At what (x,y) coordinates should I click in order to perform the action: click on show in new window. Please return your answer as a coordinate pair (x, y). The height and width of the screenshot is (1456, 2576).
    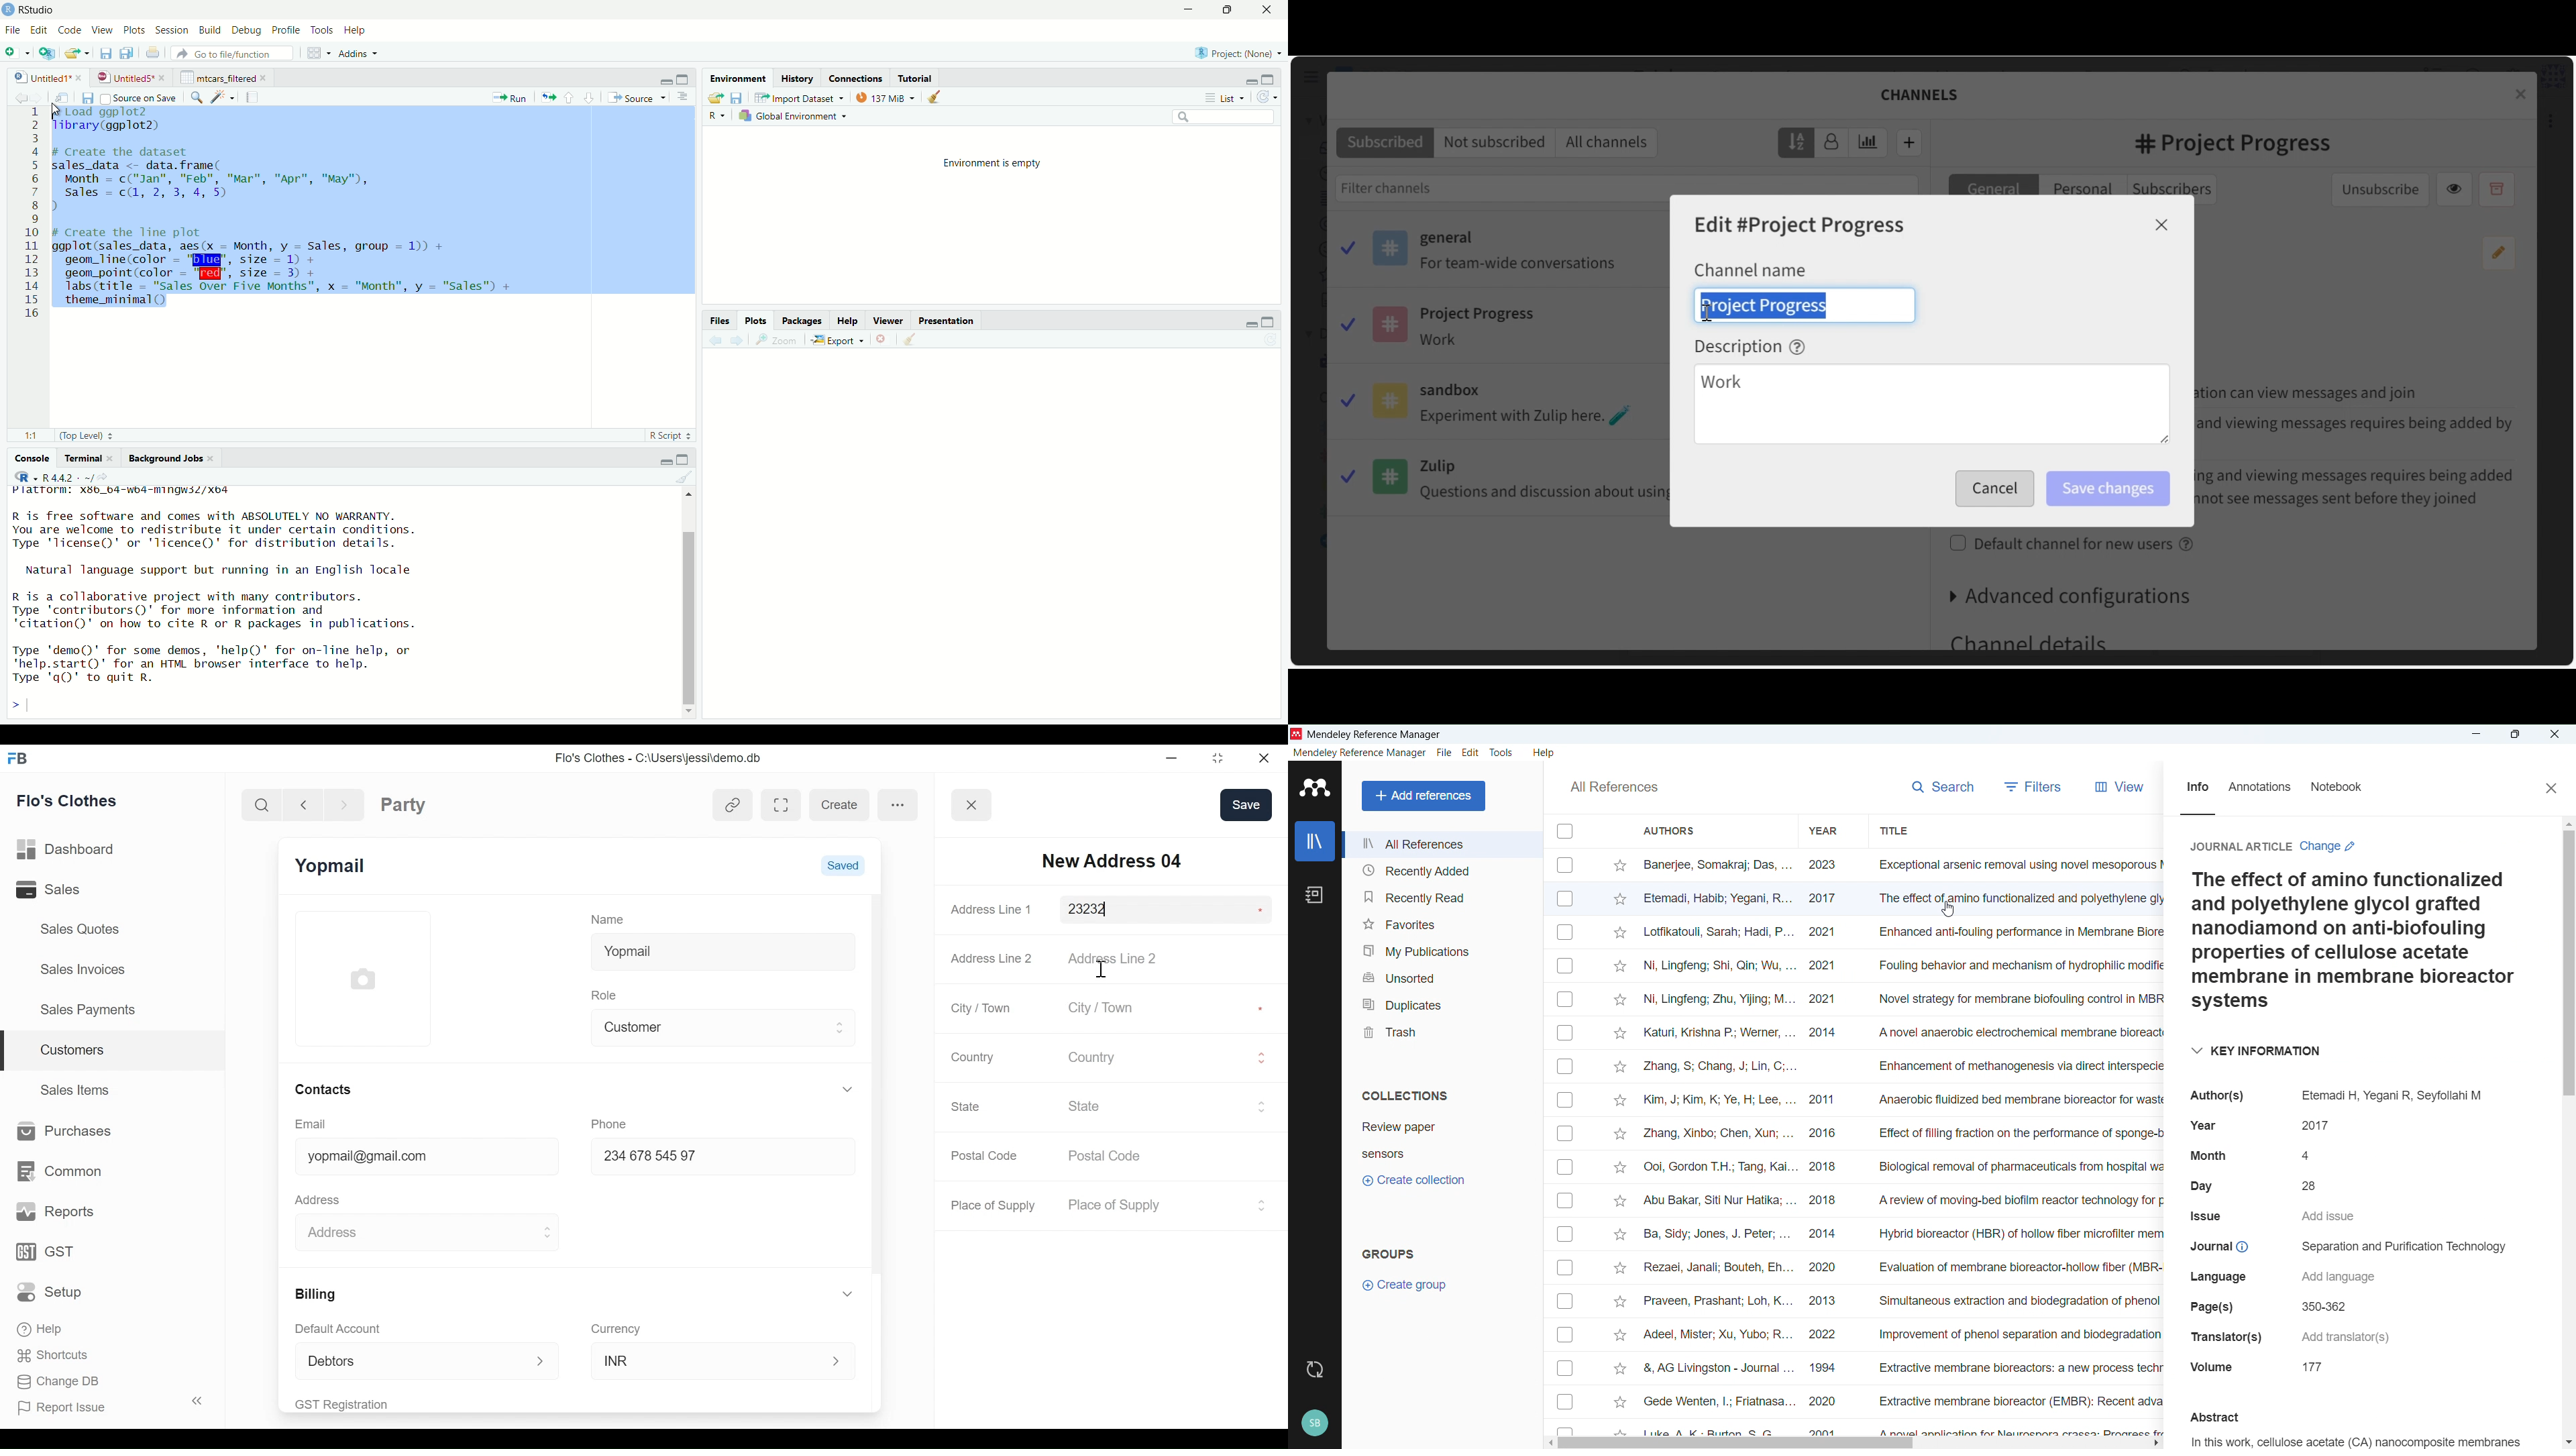
    Looking at the image, I should click on (67, 97).